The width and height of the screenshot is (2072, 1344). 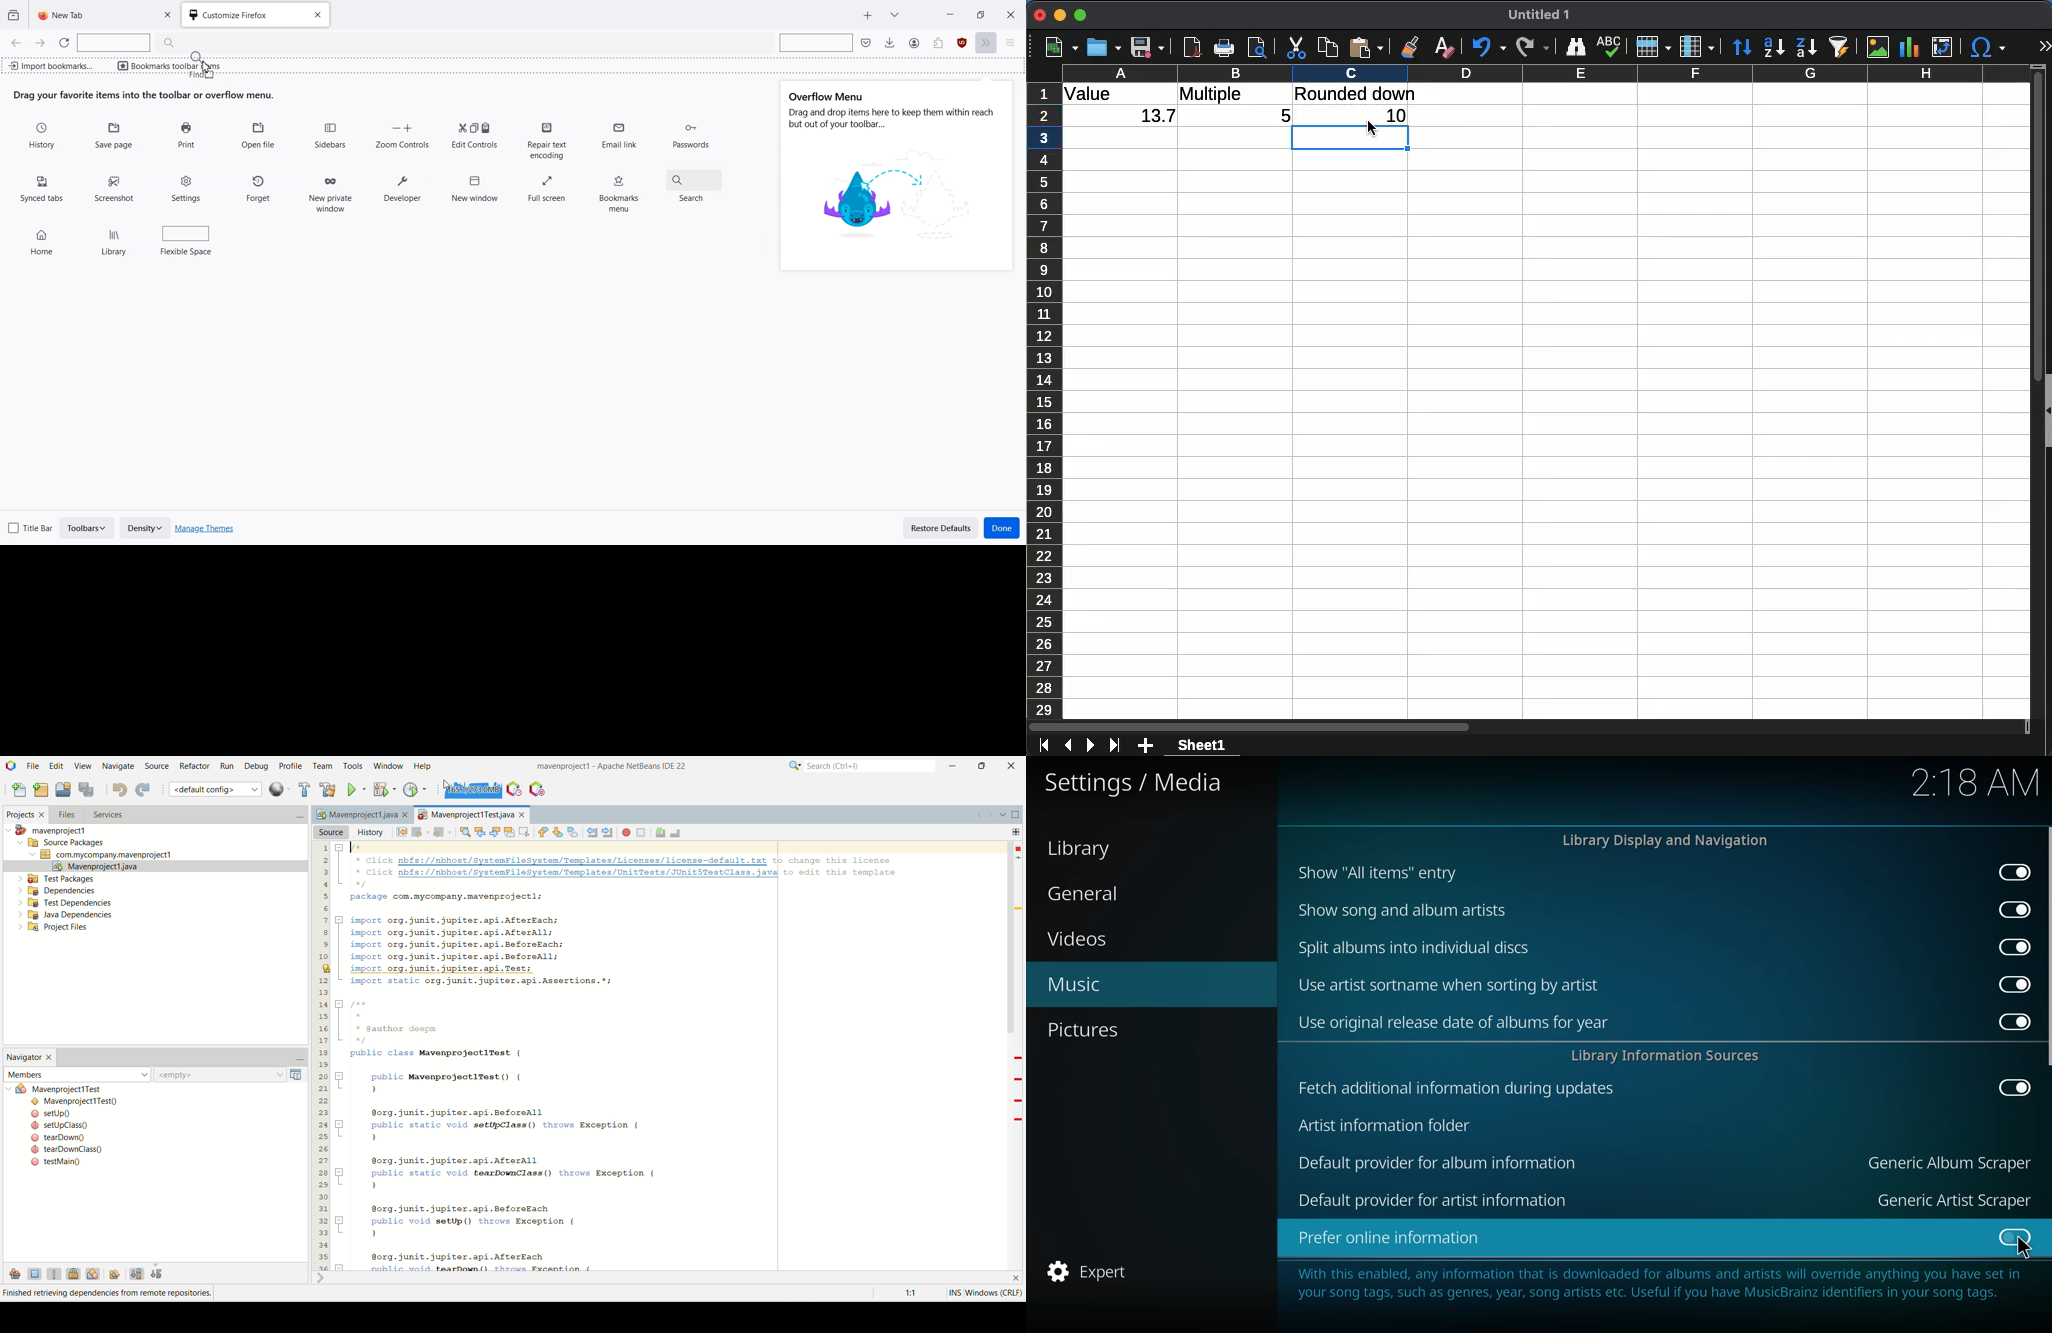 What do you see at coordinates (2008, 1020) in the screenshot?
I see `enabled` at bounding box center [2008, 1020].